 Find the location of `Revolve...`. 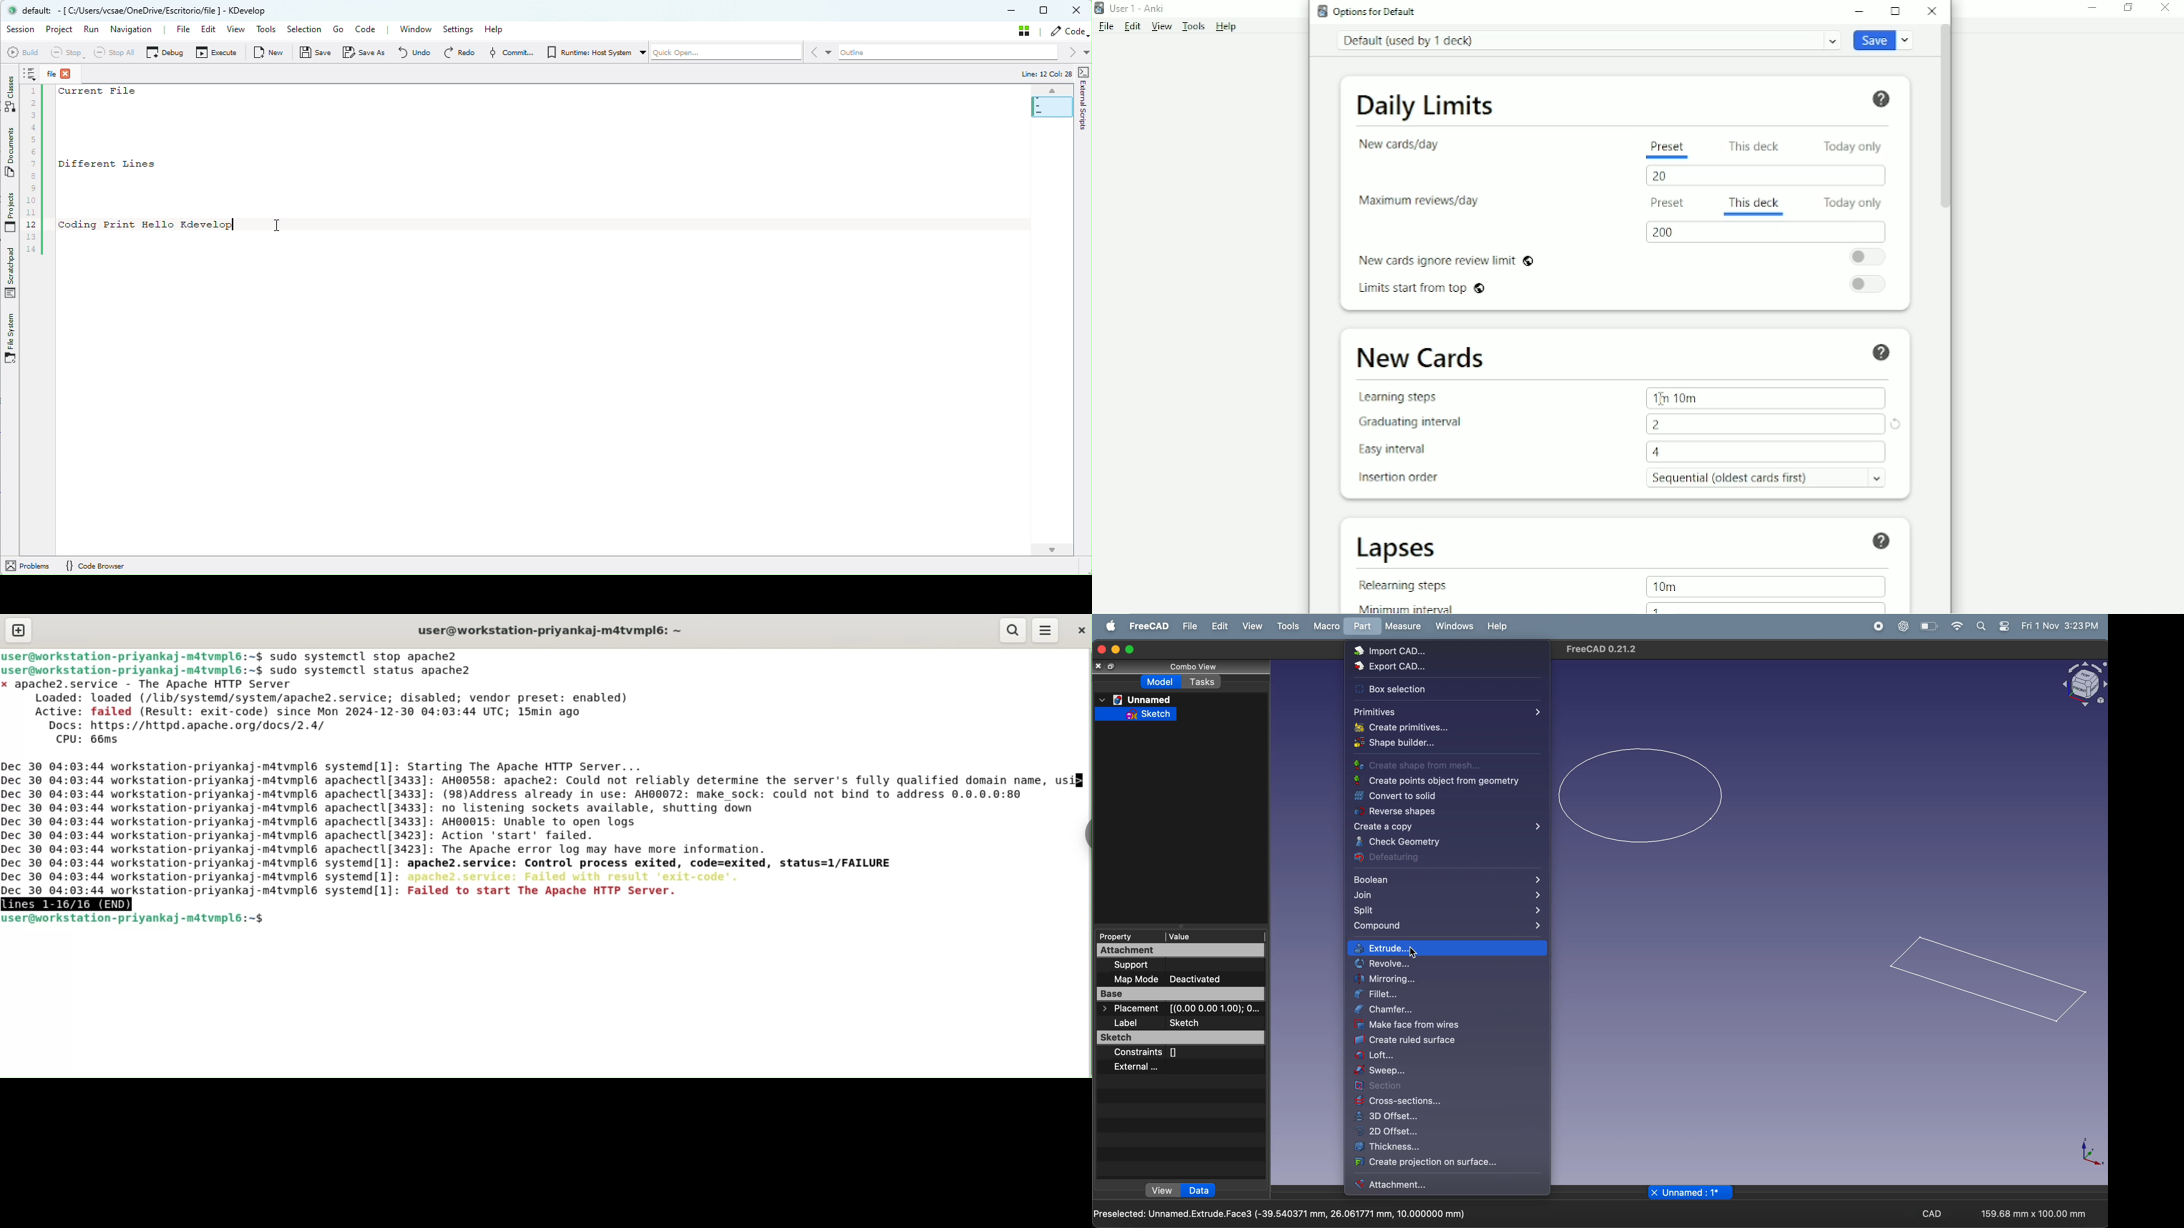

Revolve... is located at coordinates (1438, 964).